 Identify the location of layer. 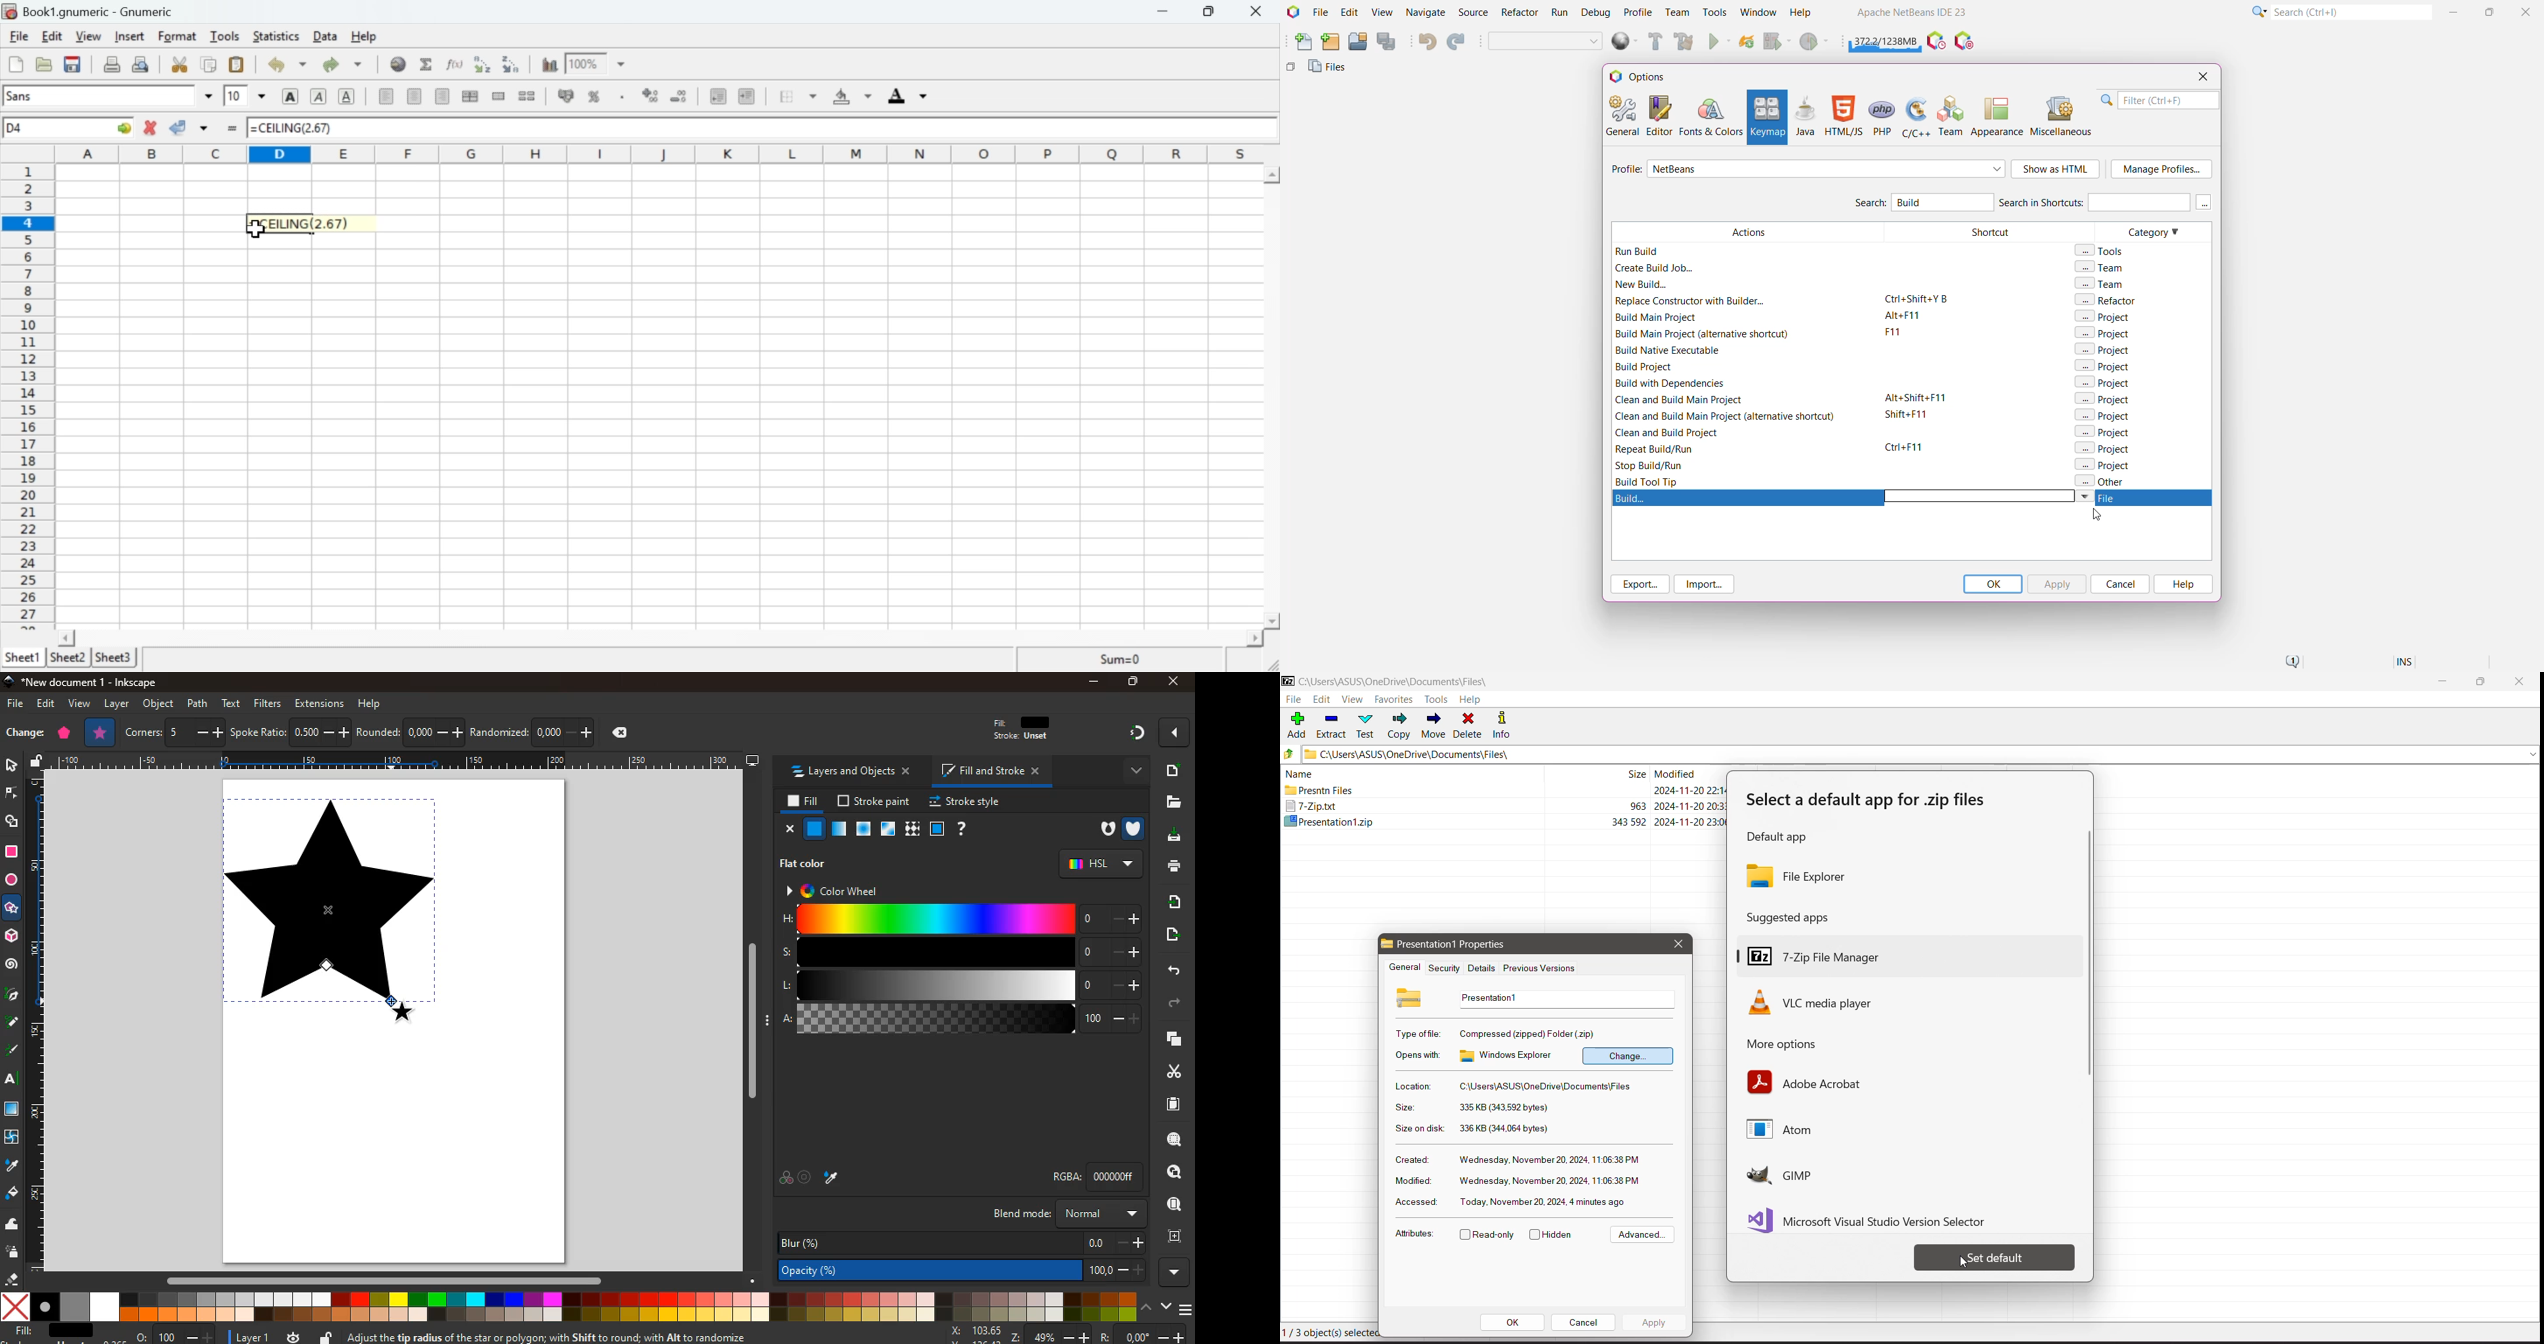
(115, 704).